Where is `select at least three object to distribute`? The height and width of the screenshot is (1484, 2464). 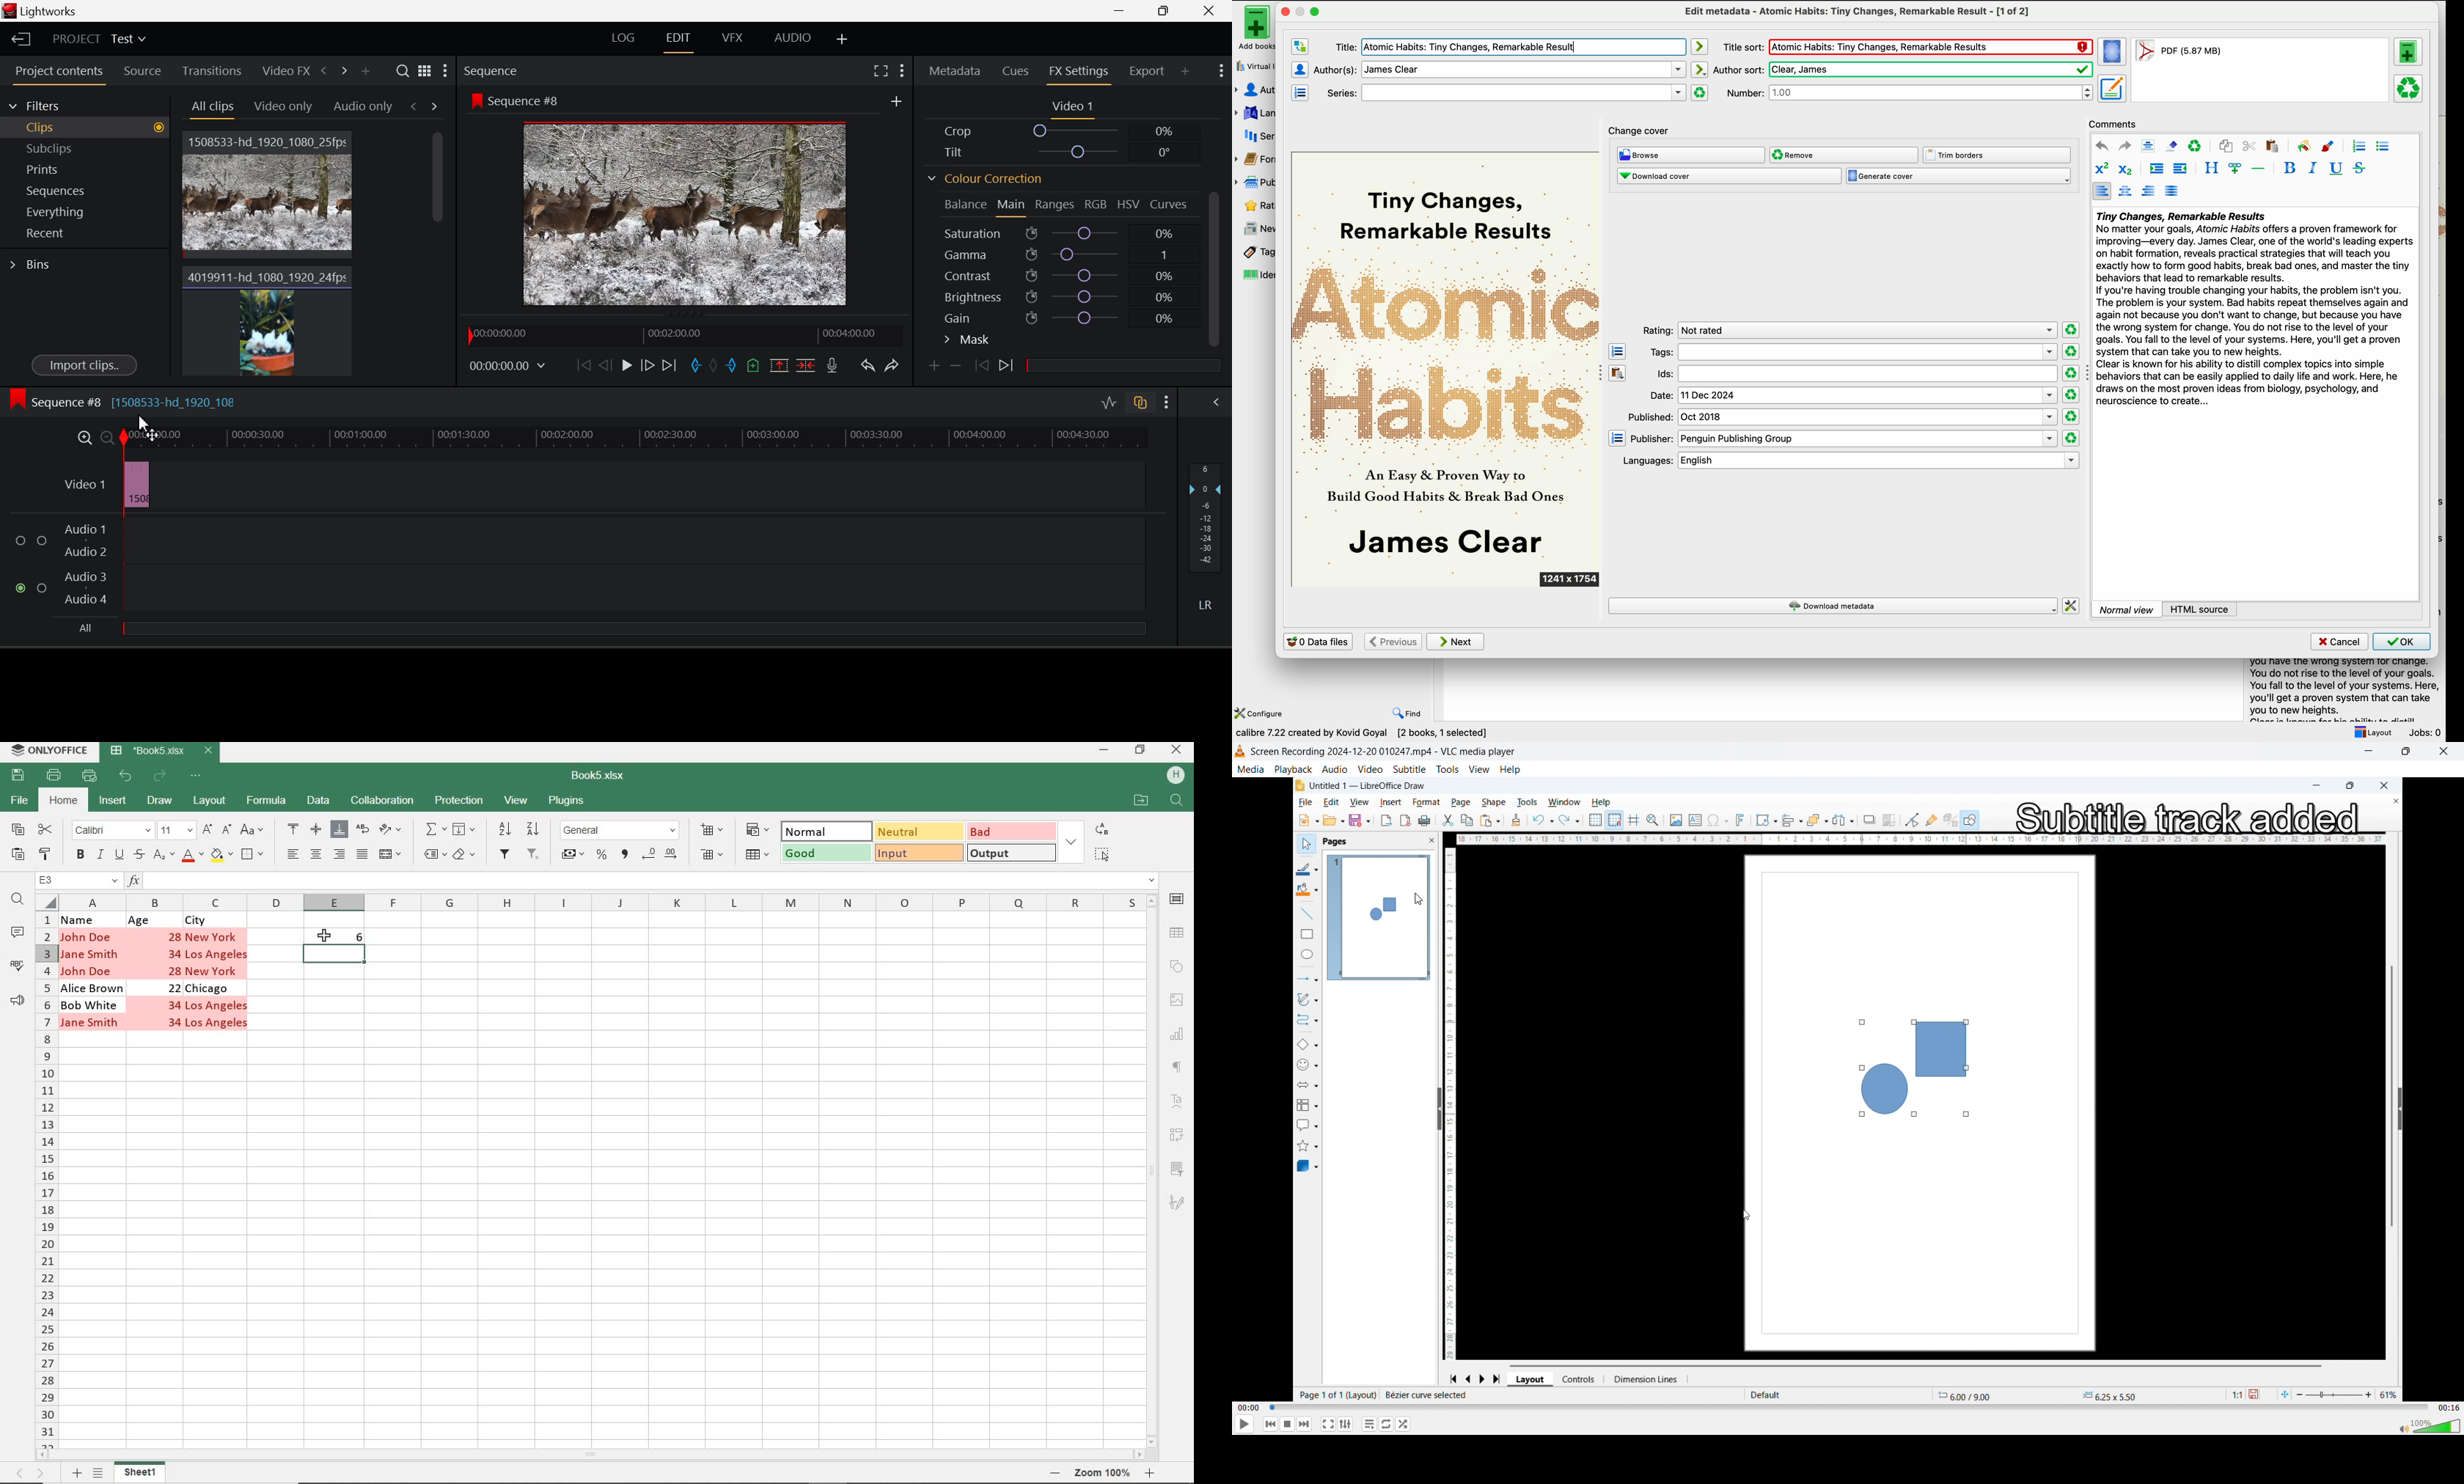 select at least three object to distribute is located at coordinates (1845, 820).